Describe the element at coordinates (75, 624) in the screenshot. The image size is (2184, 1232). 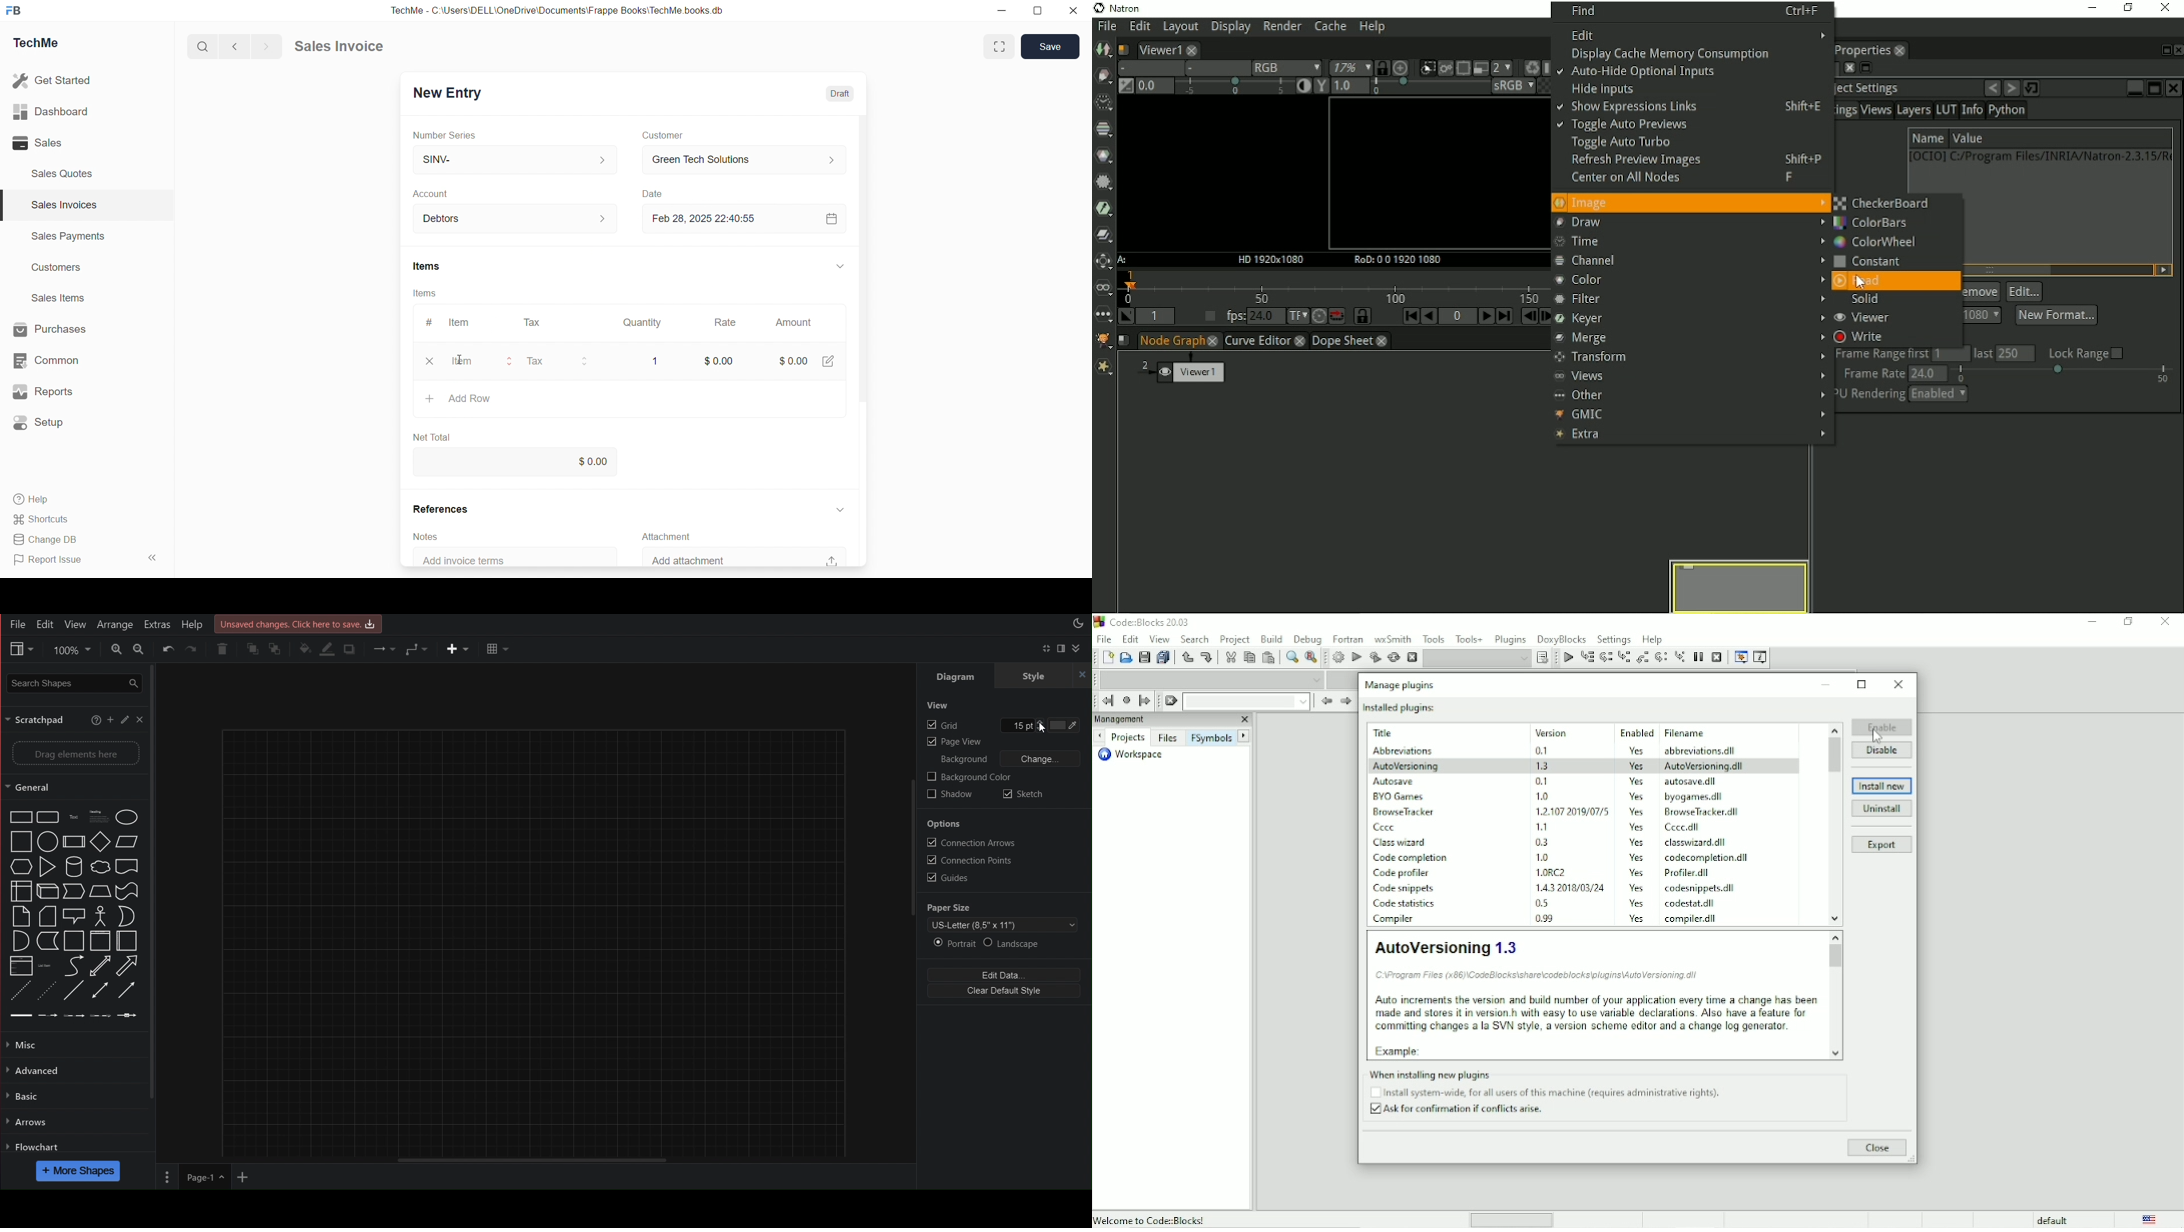
I see `View` at that location.